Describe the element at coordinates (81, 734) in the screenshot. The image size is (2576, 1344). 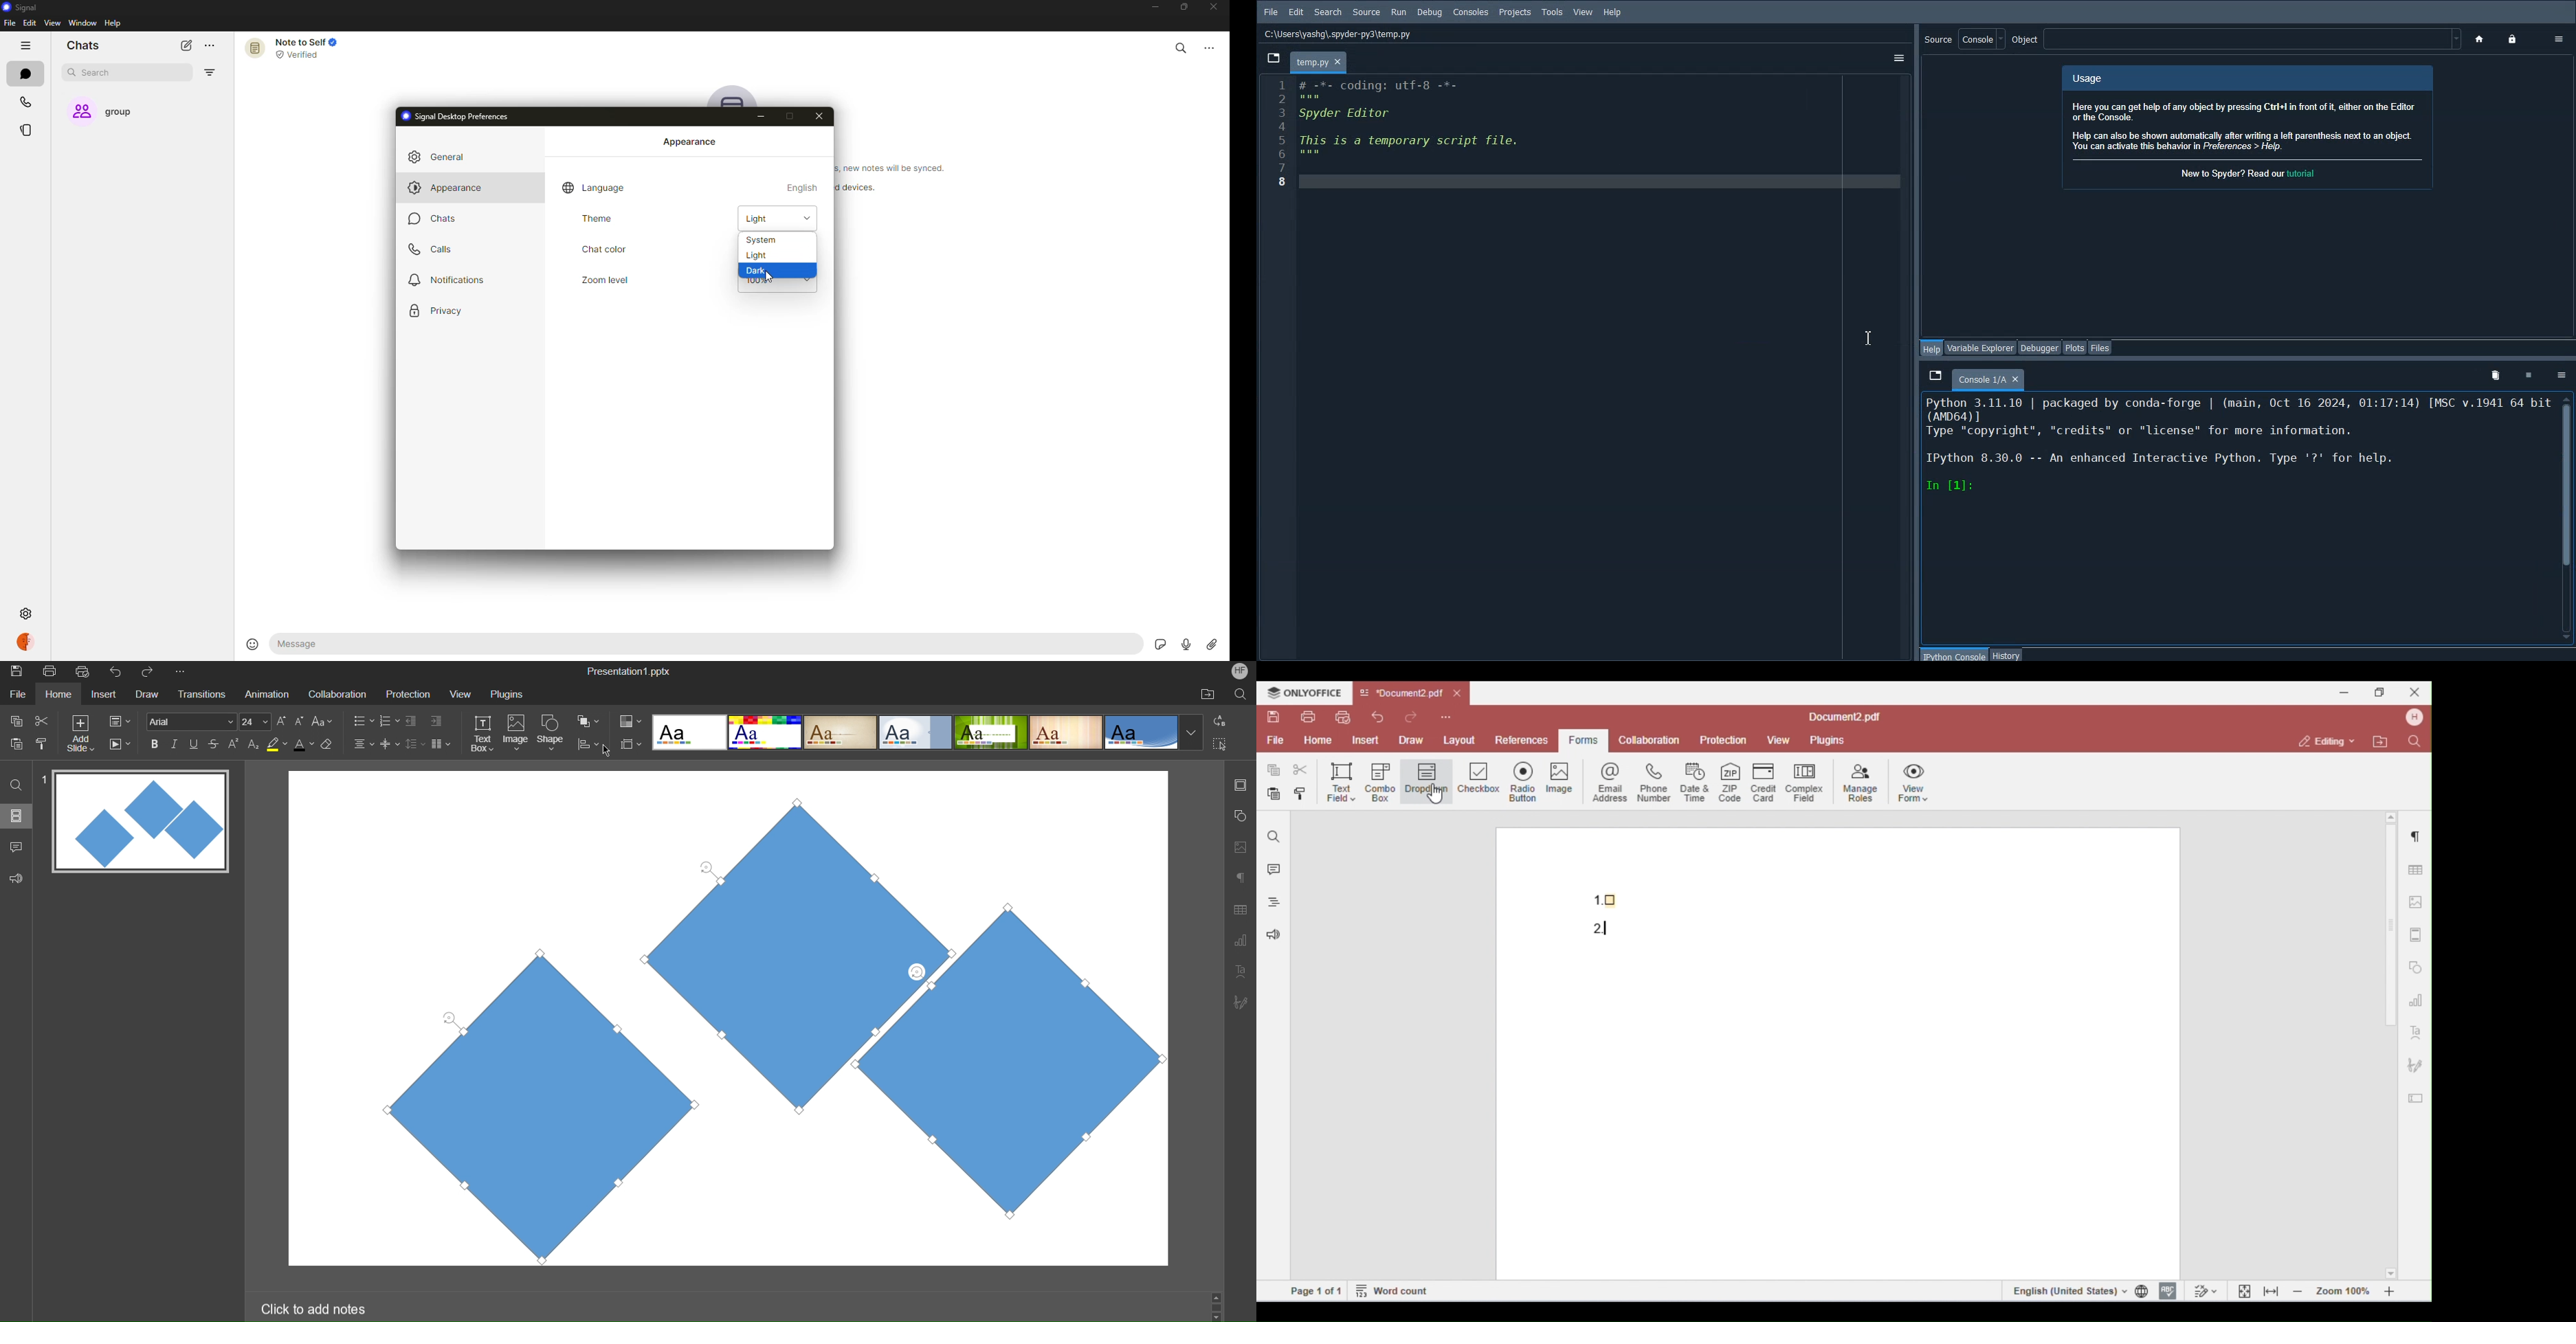
I see `Add Slide` at that location.